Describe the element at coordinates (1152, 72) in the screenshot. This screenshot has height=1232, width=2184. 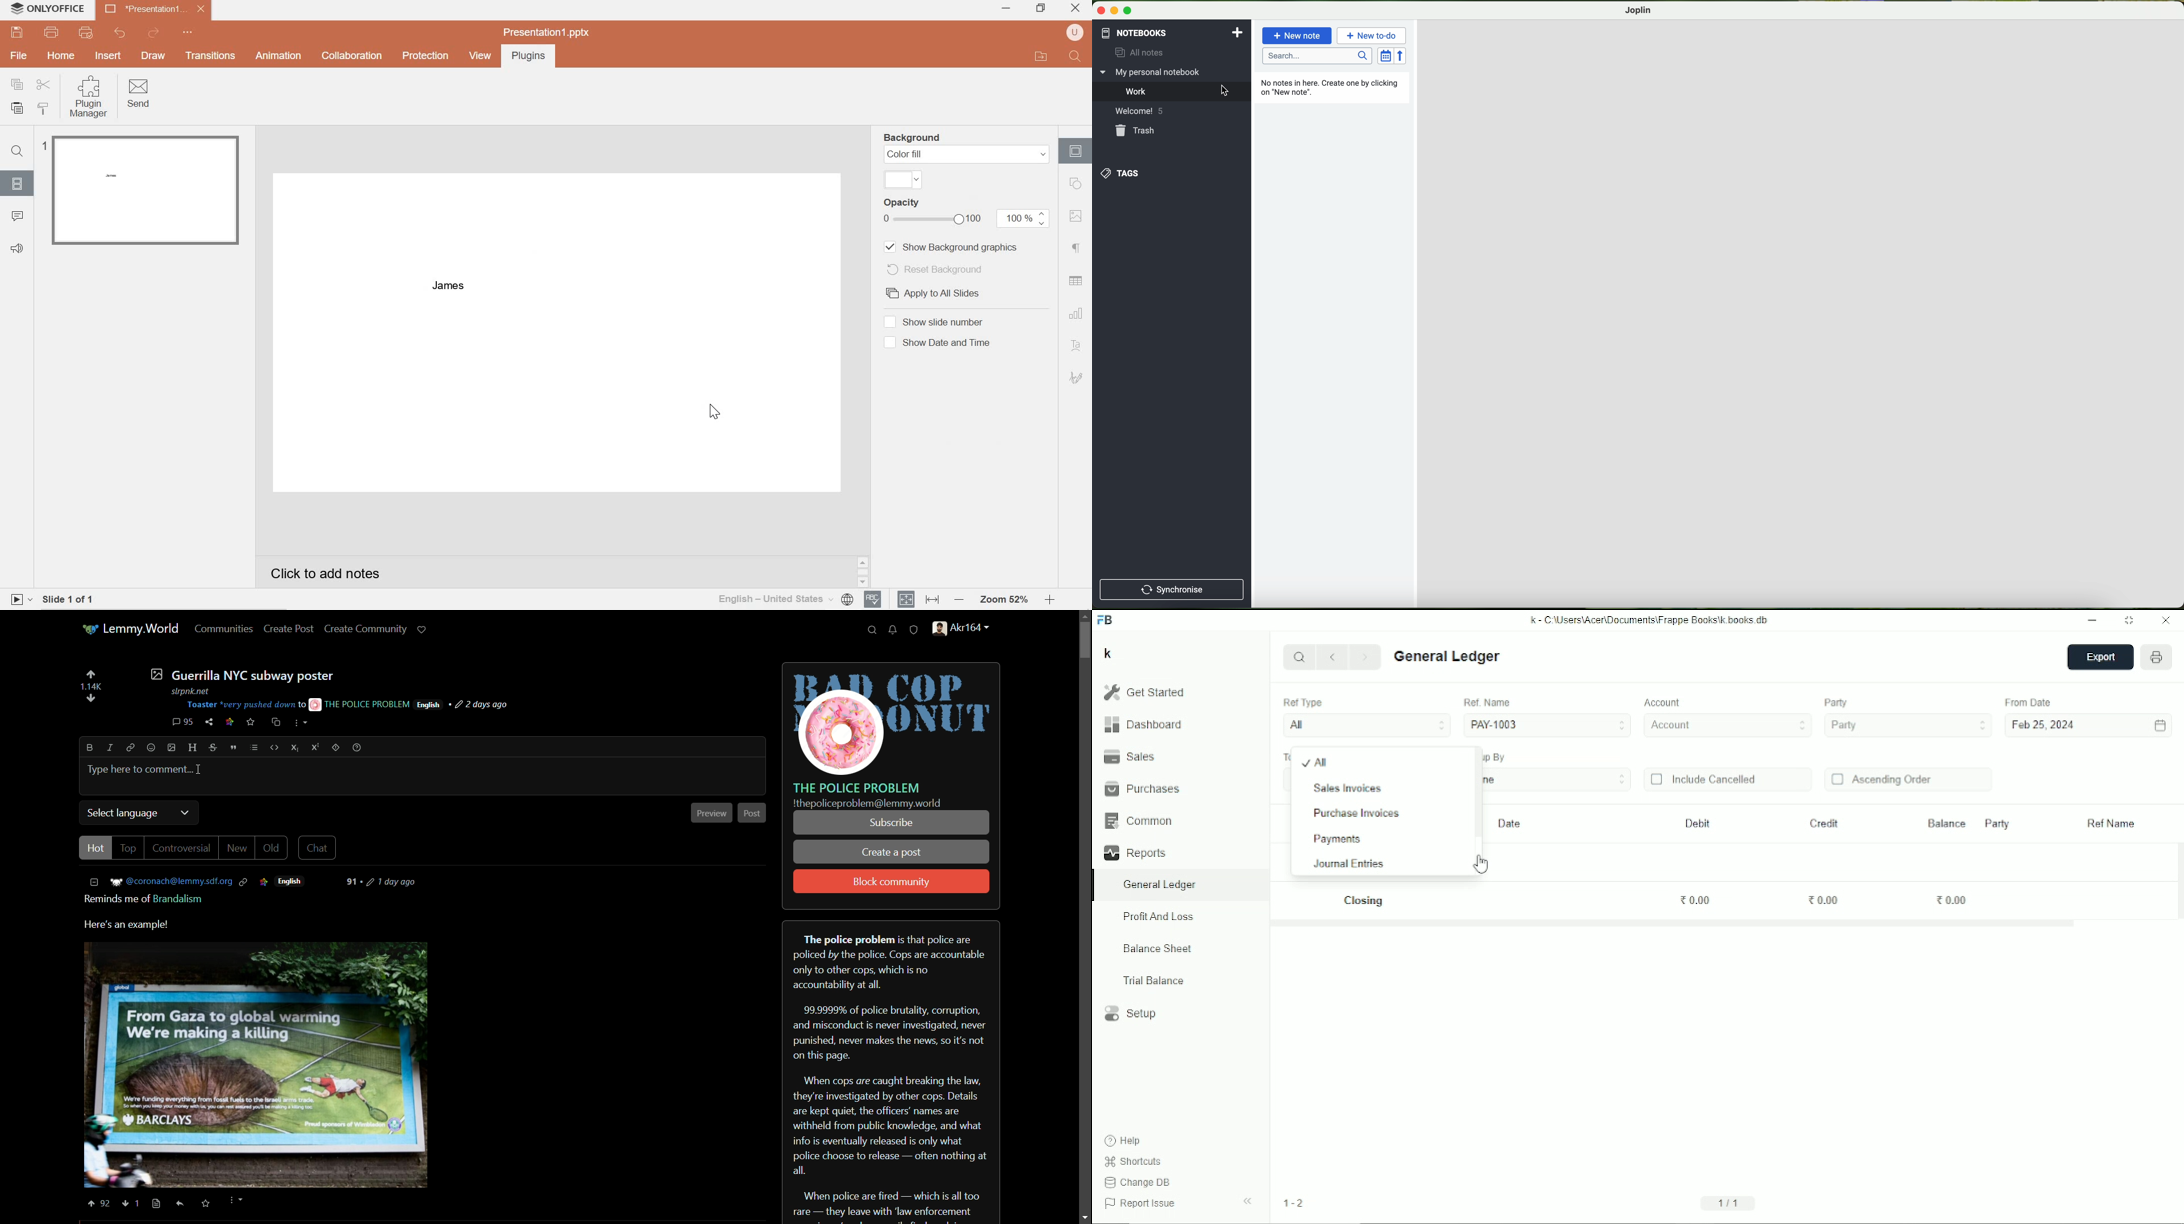
I see `my personal notebook` at that location.